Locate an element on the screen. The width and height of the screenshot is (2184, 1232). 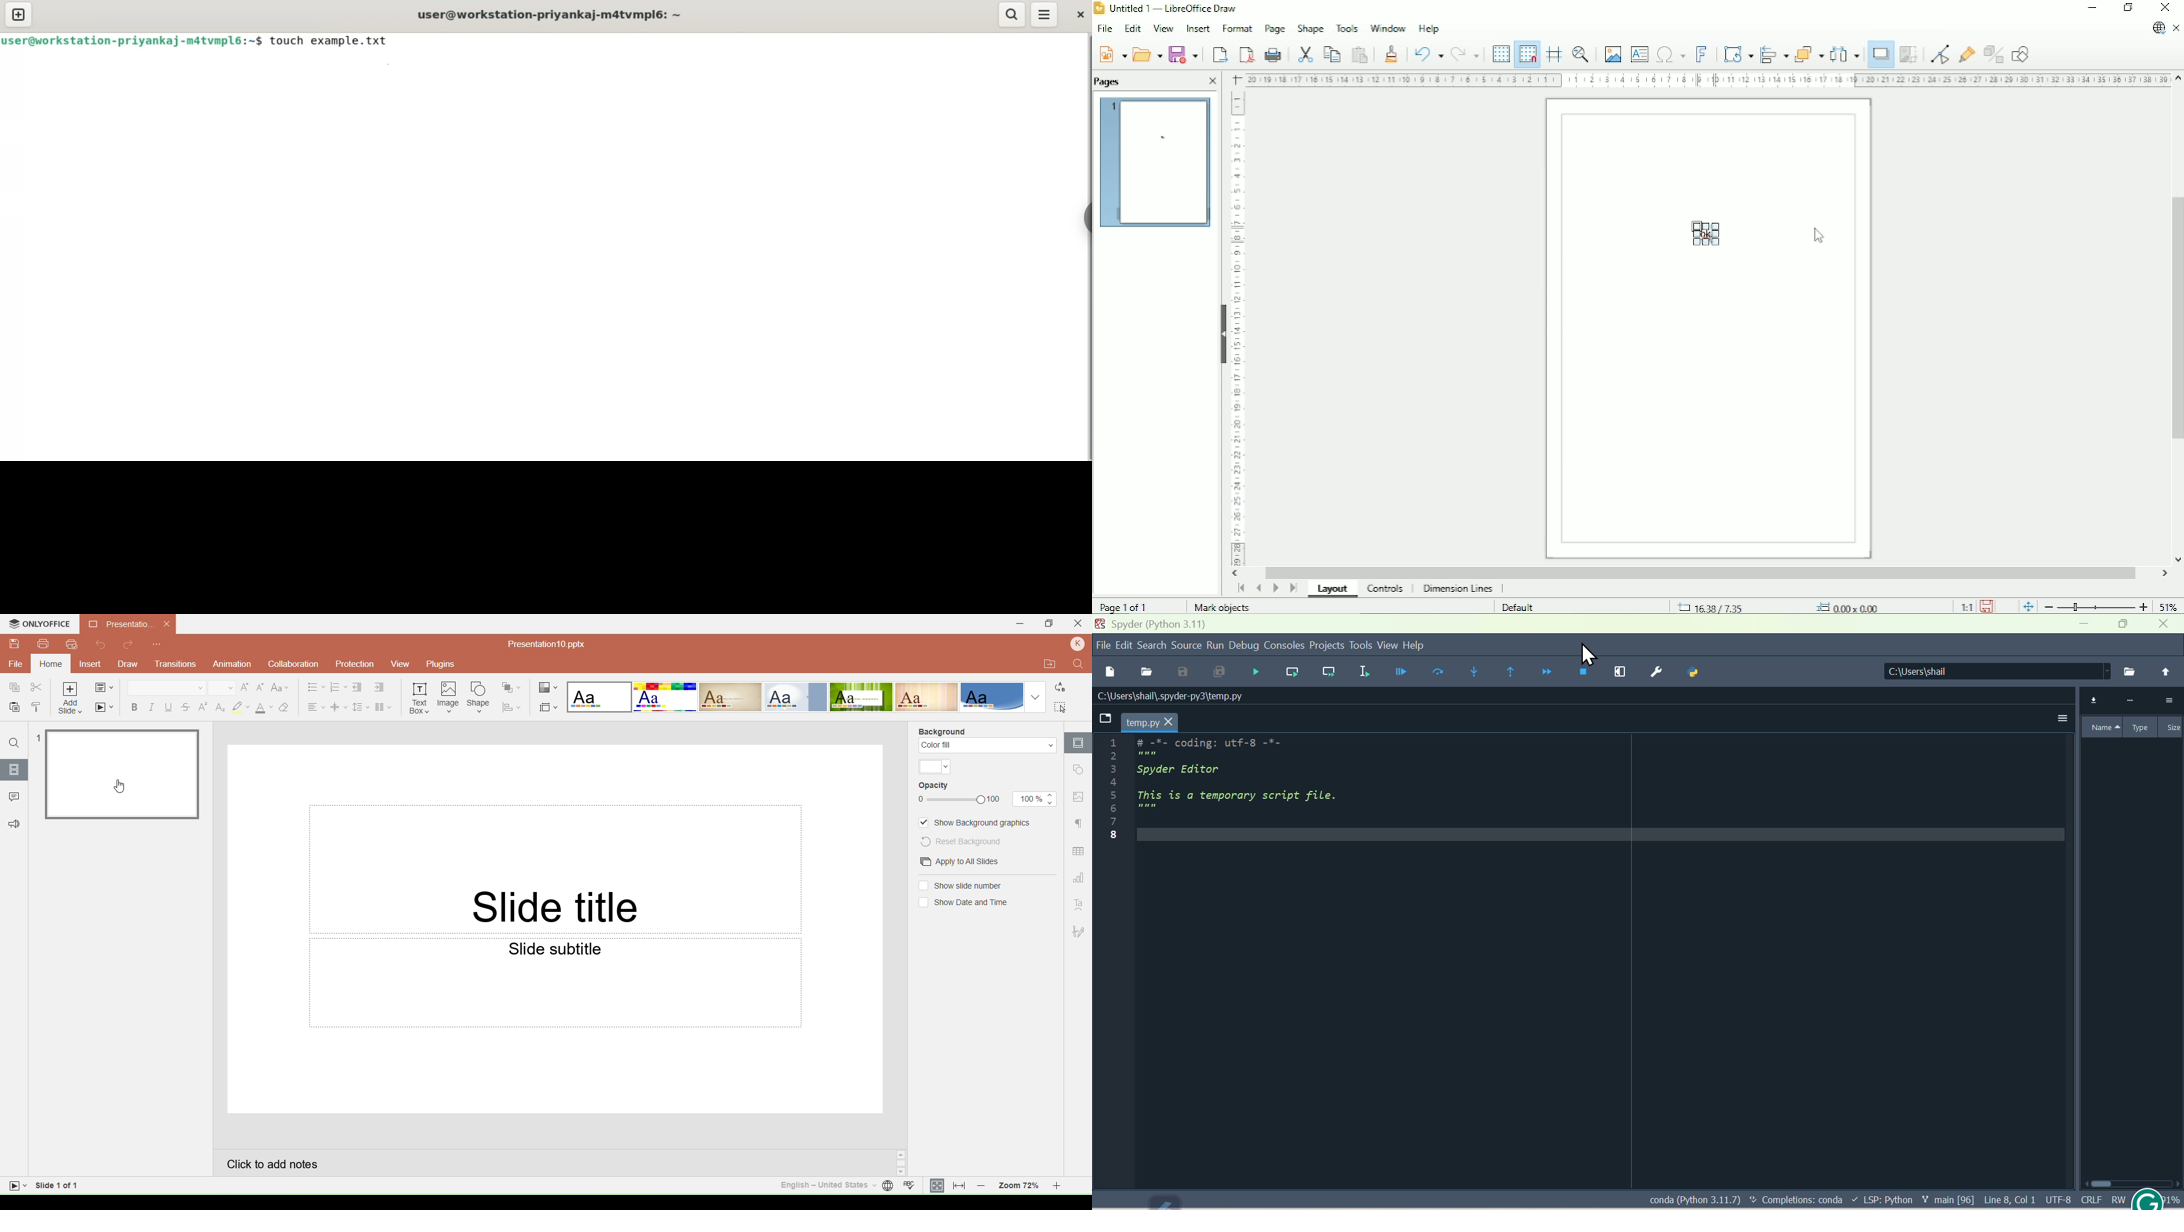
Tools is located at coordinates (1346, 28).